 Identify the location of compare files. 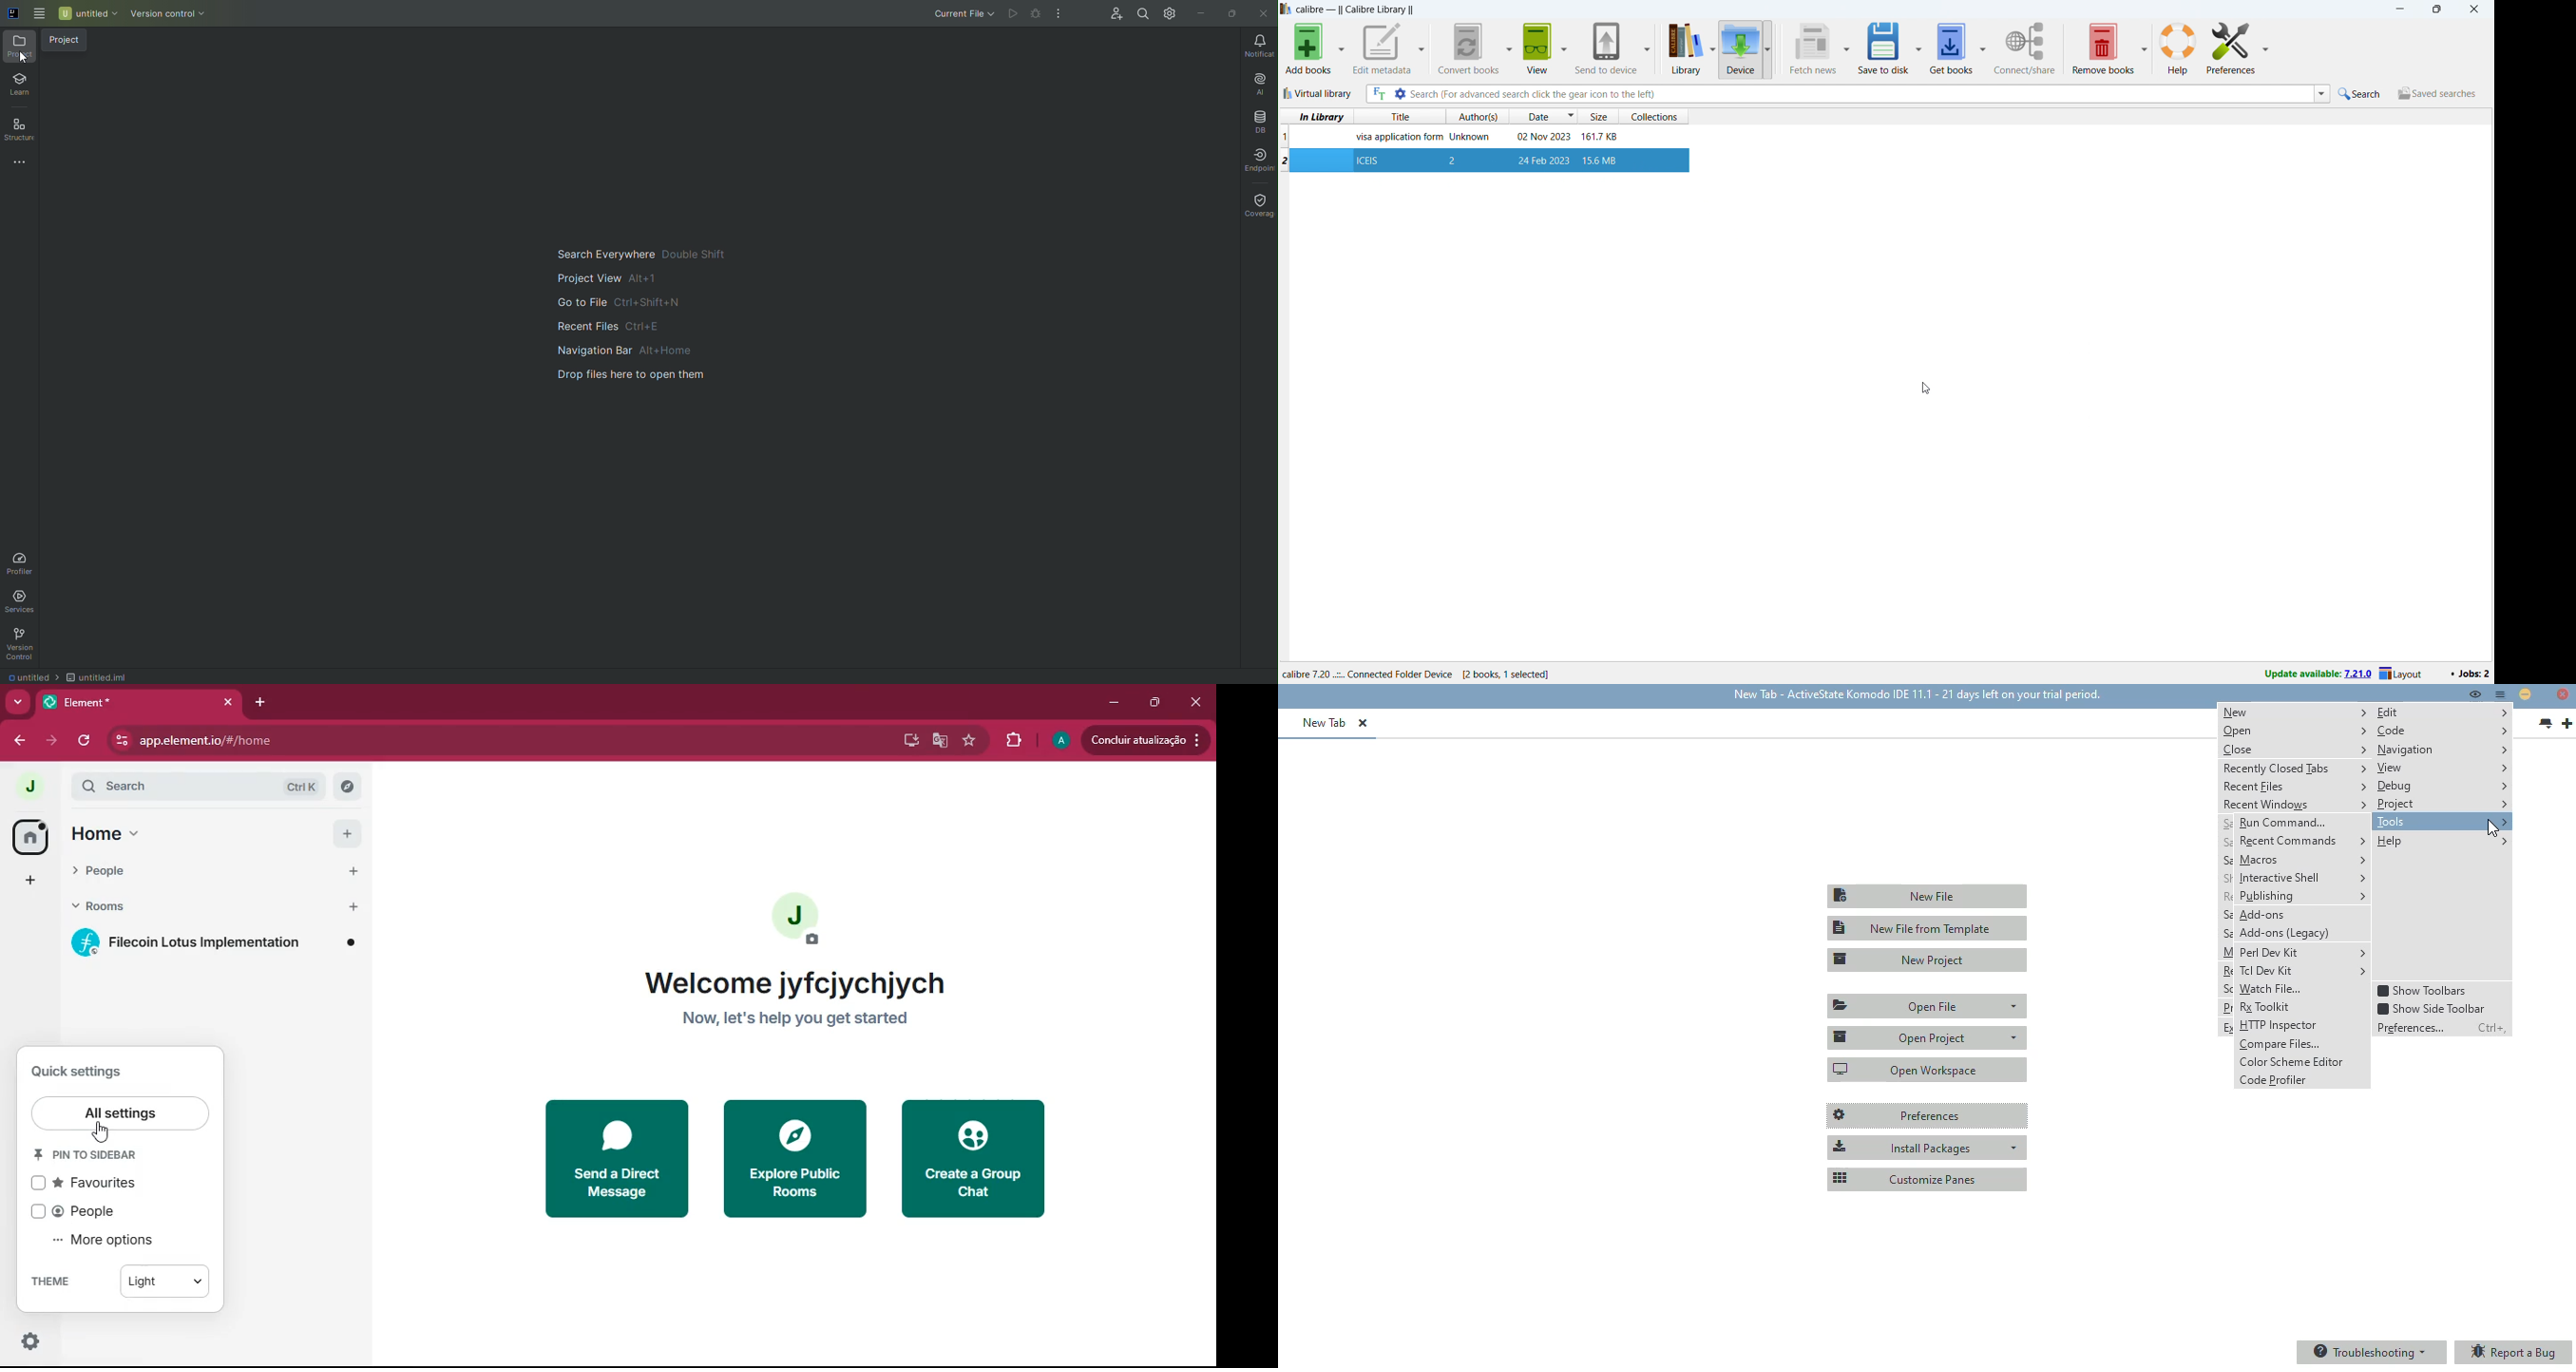
(2303, 1045).